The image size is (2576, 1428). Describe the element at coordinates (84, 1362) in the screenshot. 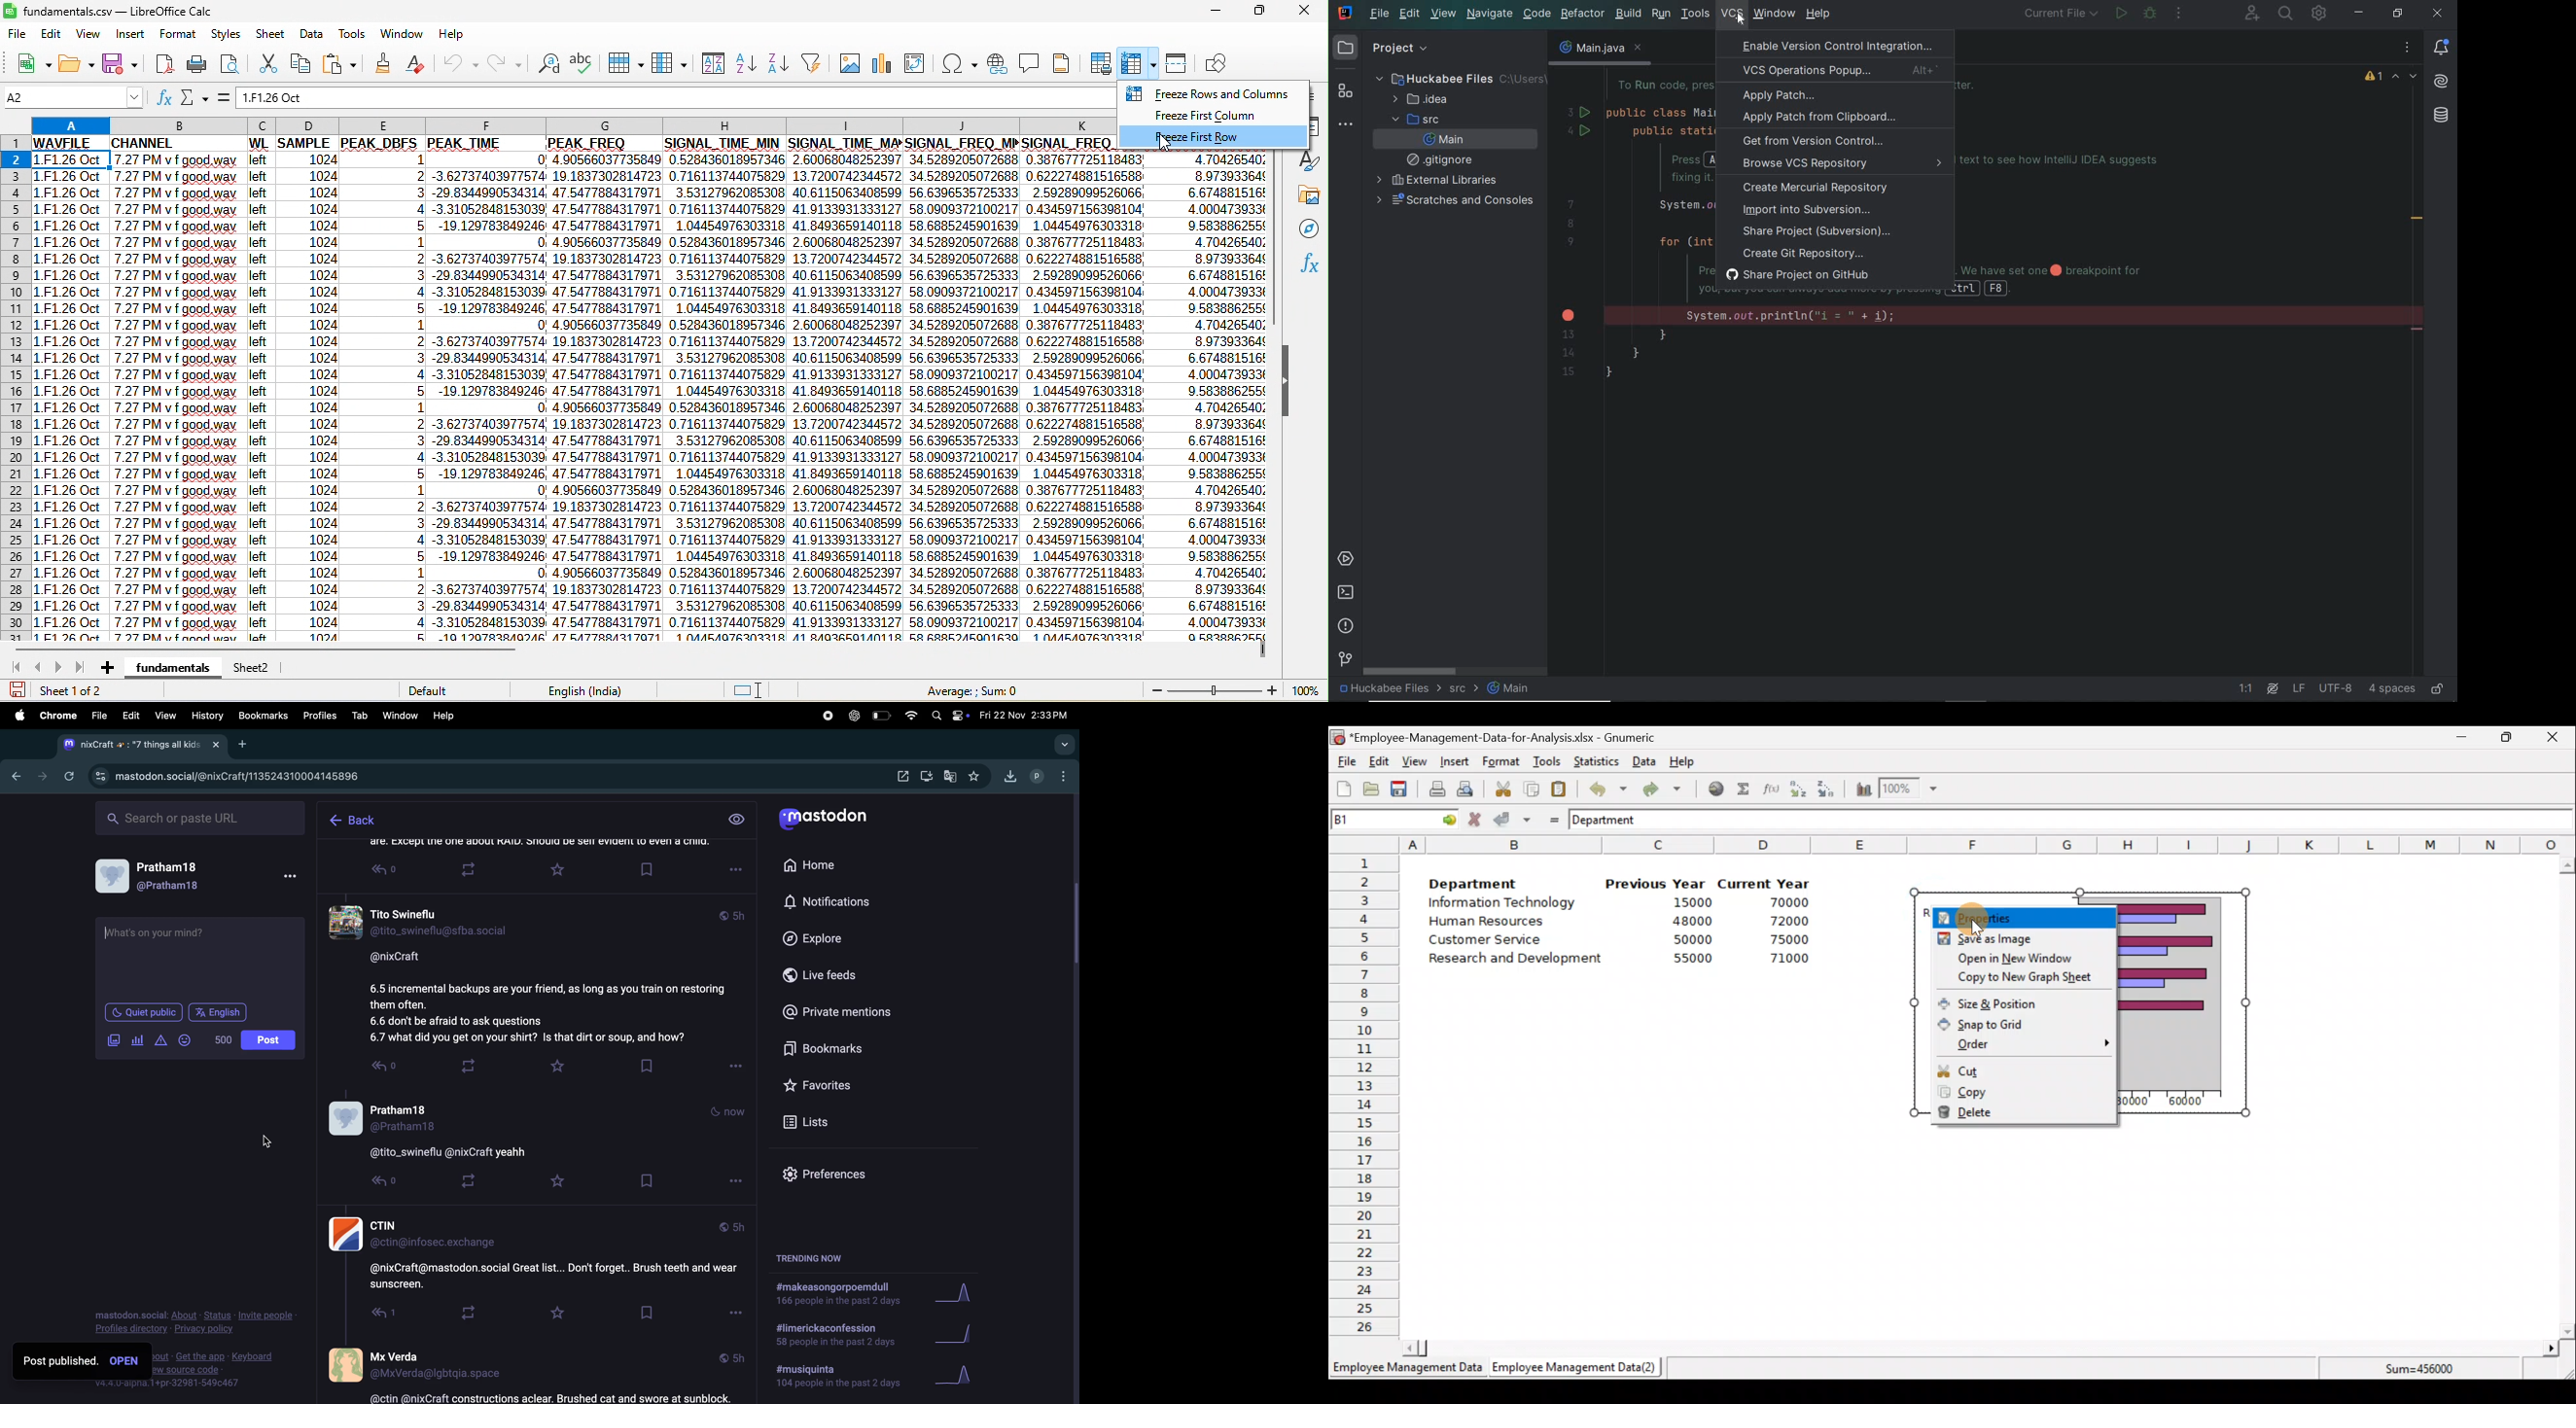

I see `post published` at that location.